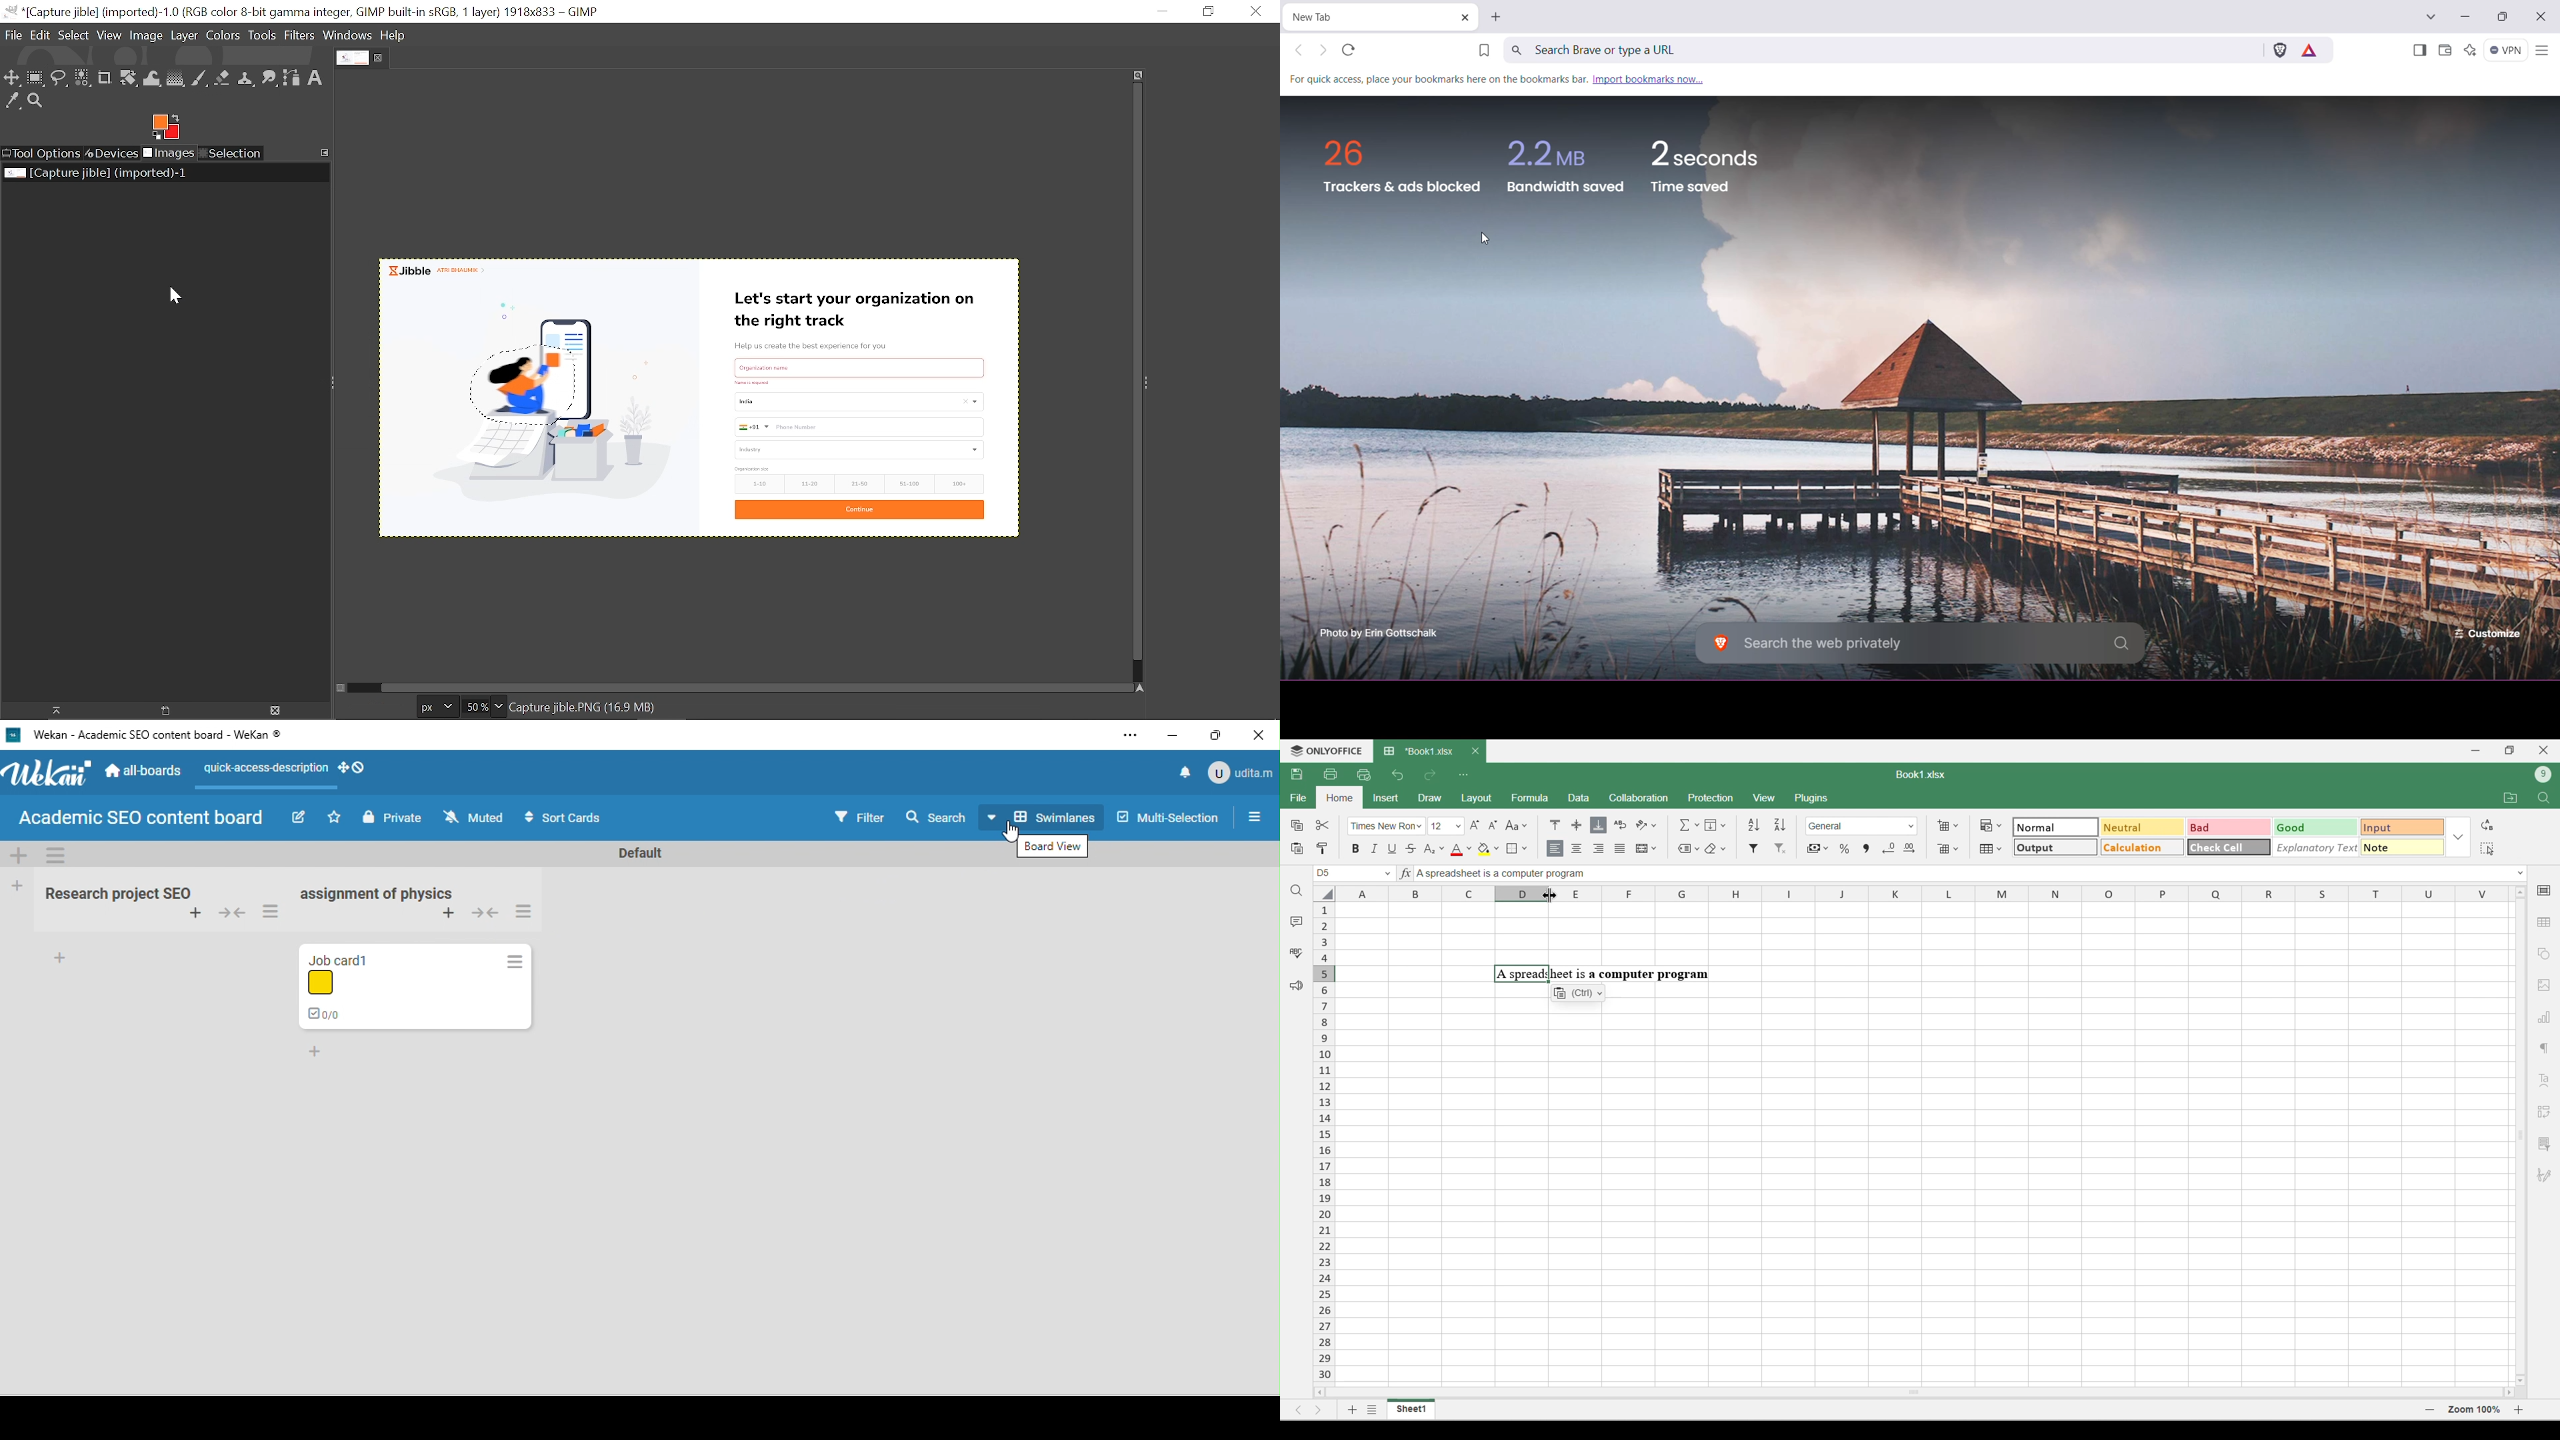 This screenshot has width=2576, height=1456. I want to click on collapse, so click(231, 915).